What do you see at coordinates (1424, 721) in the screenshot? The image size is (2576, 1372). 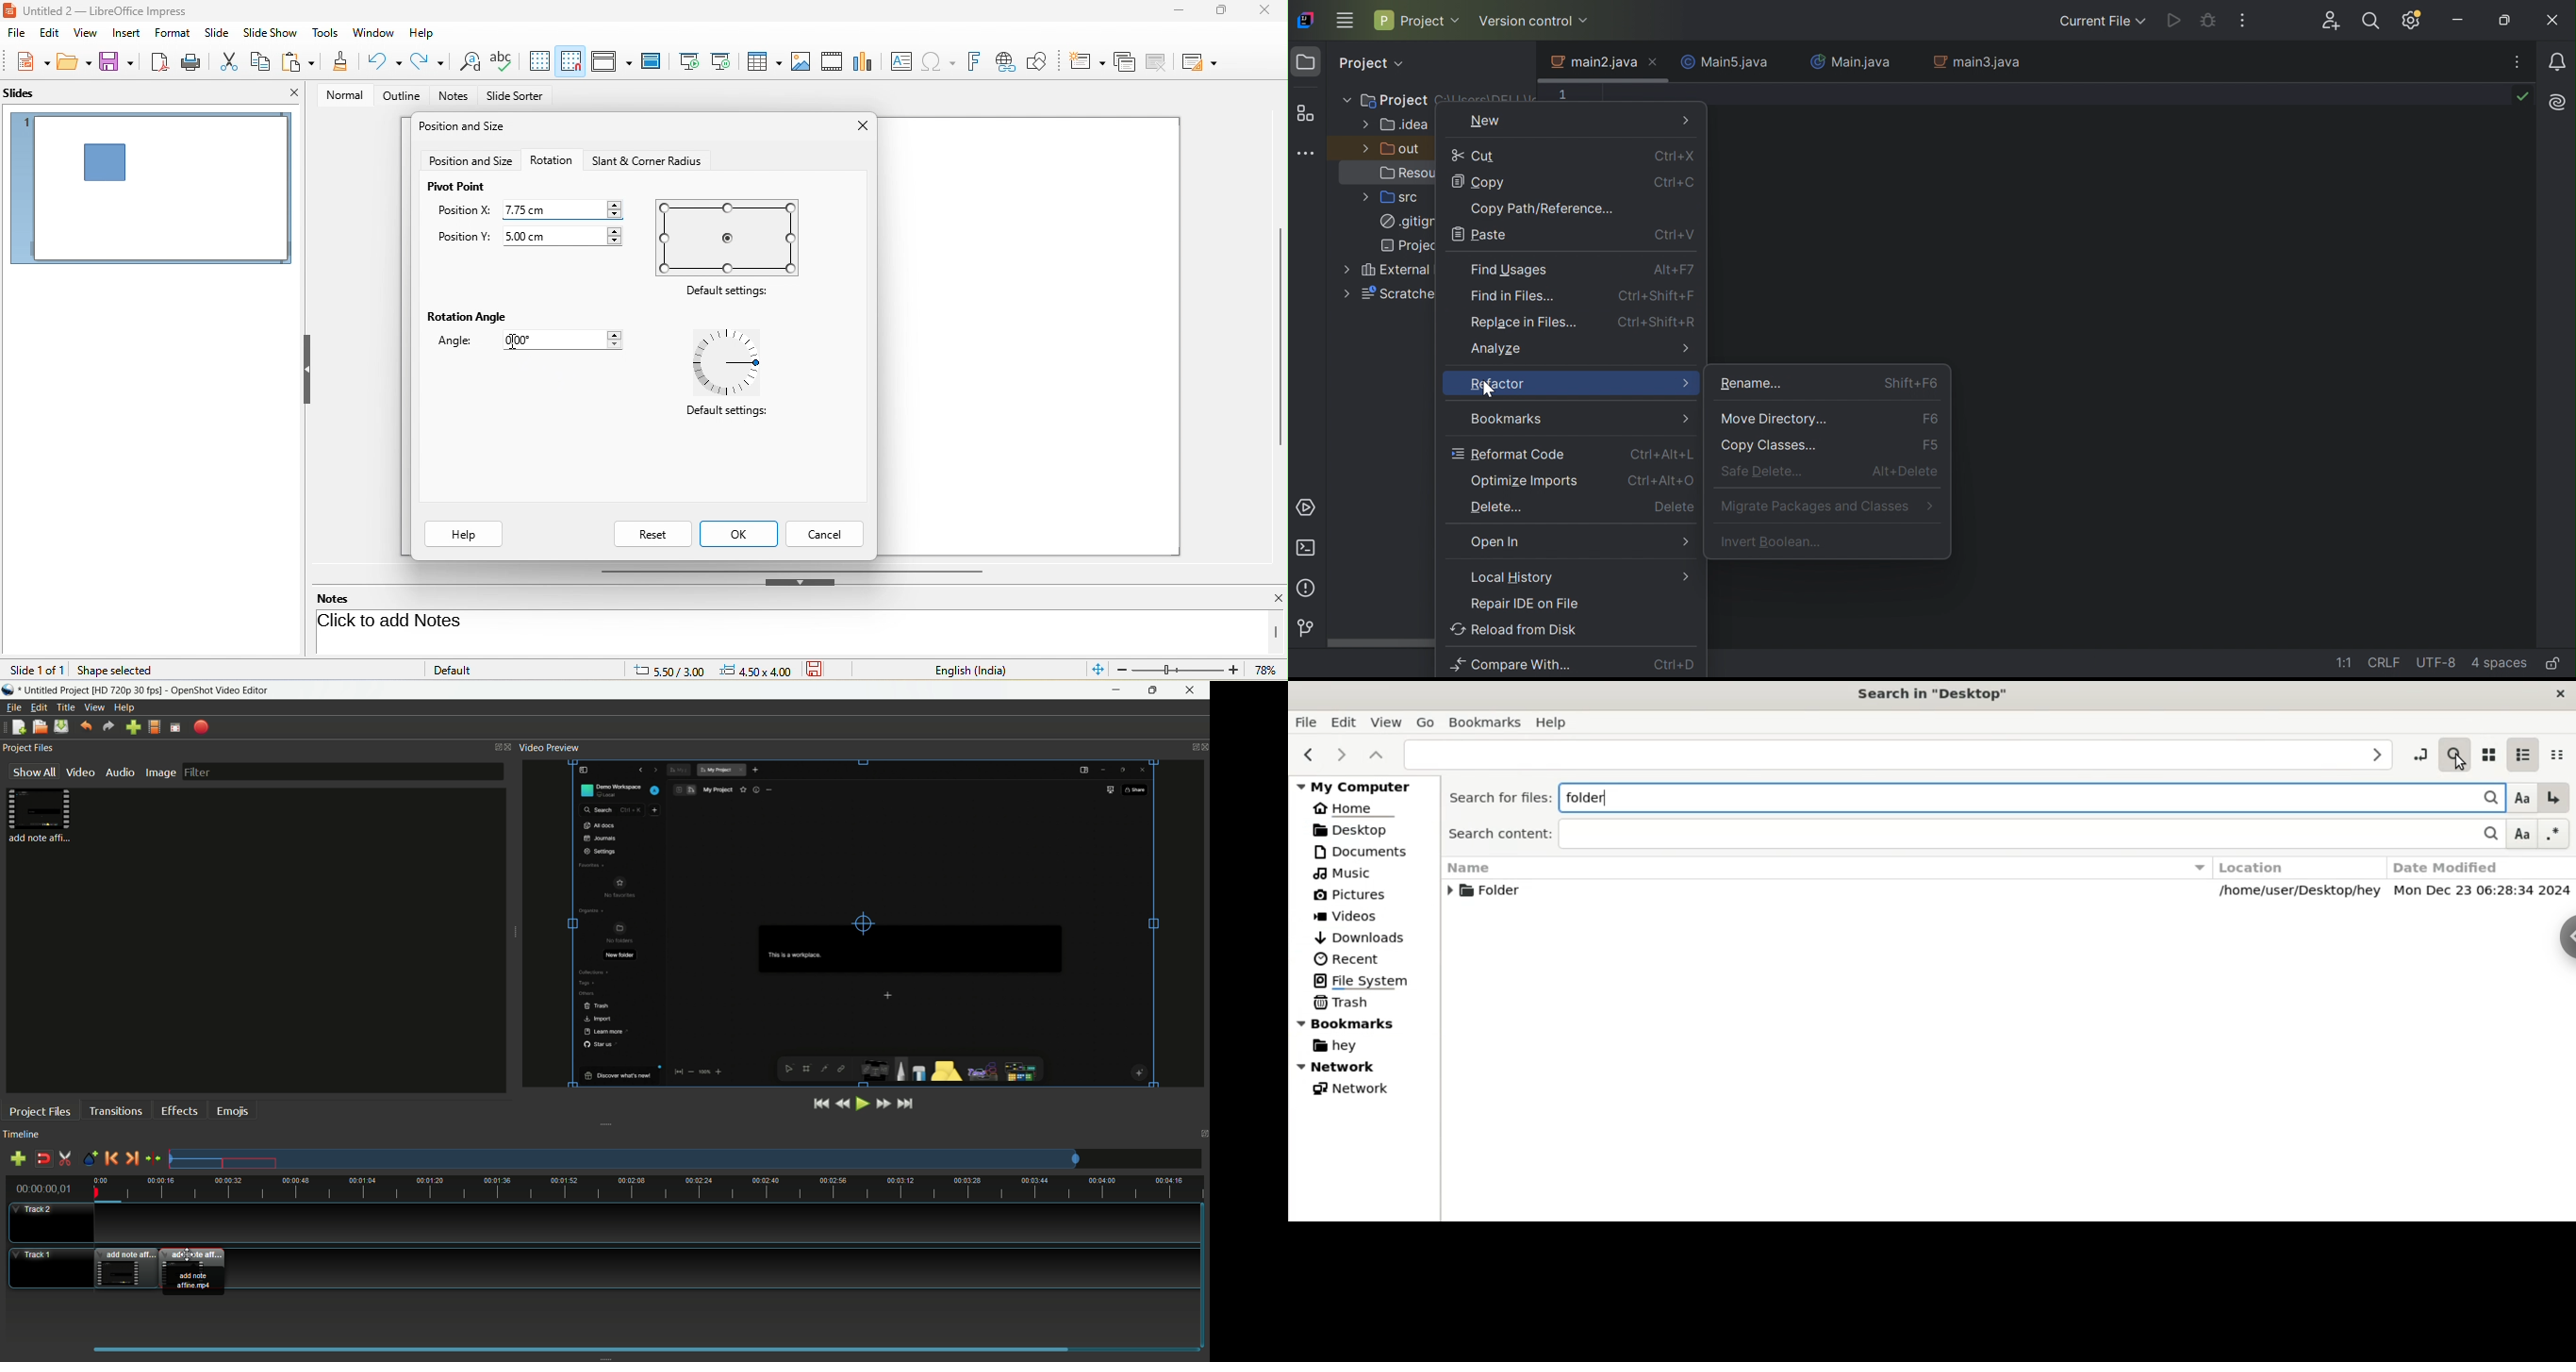 I see `Go` at bounding box center [1424, 721].